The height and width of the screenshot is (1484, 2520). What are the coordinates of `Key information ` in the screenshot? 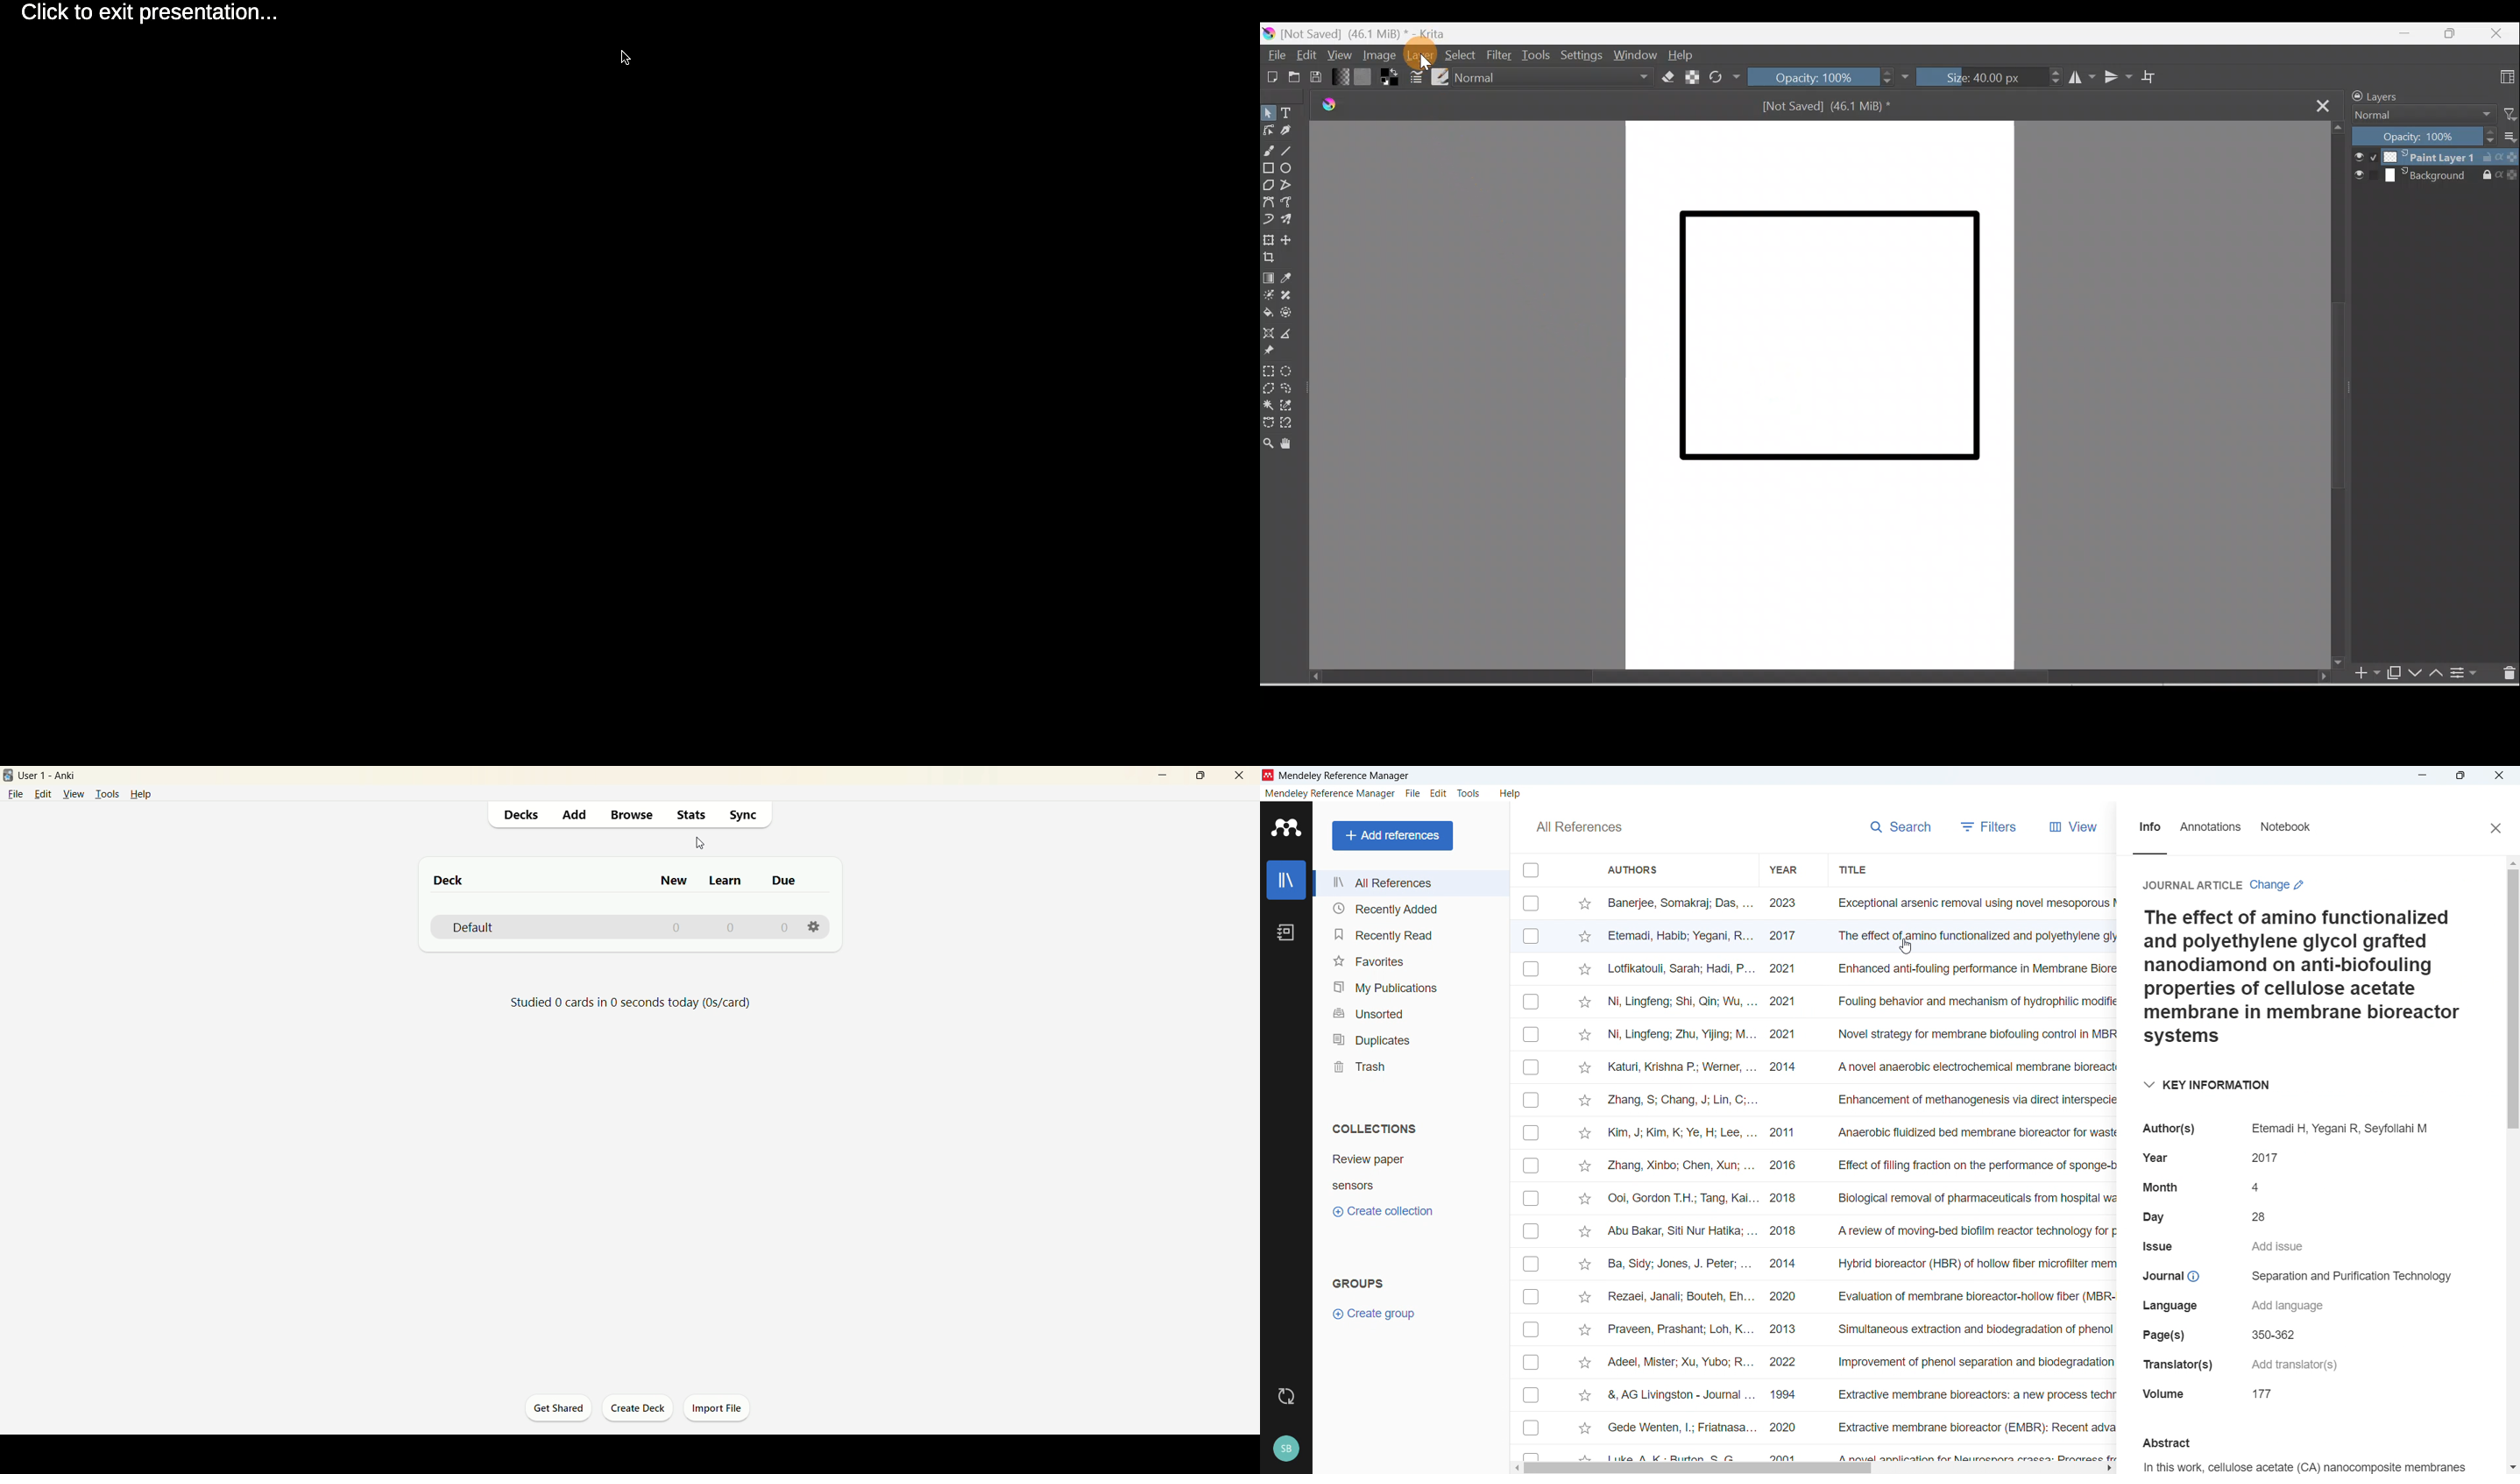 It's located at (2209, 1085).